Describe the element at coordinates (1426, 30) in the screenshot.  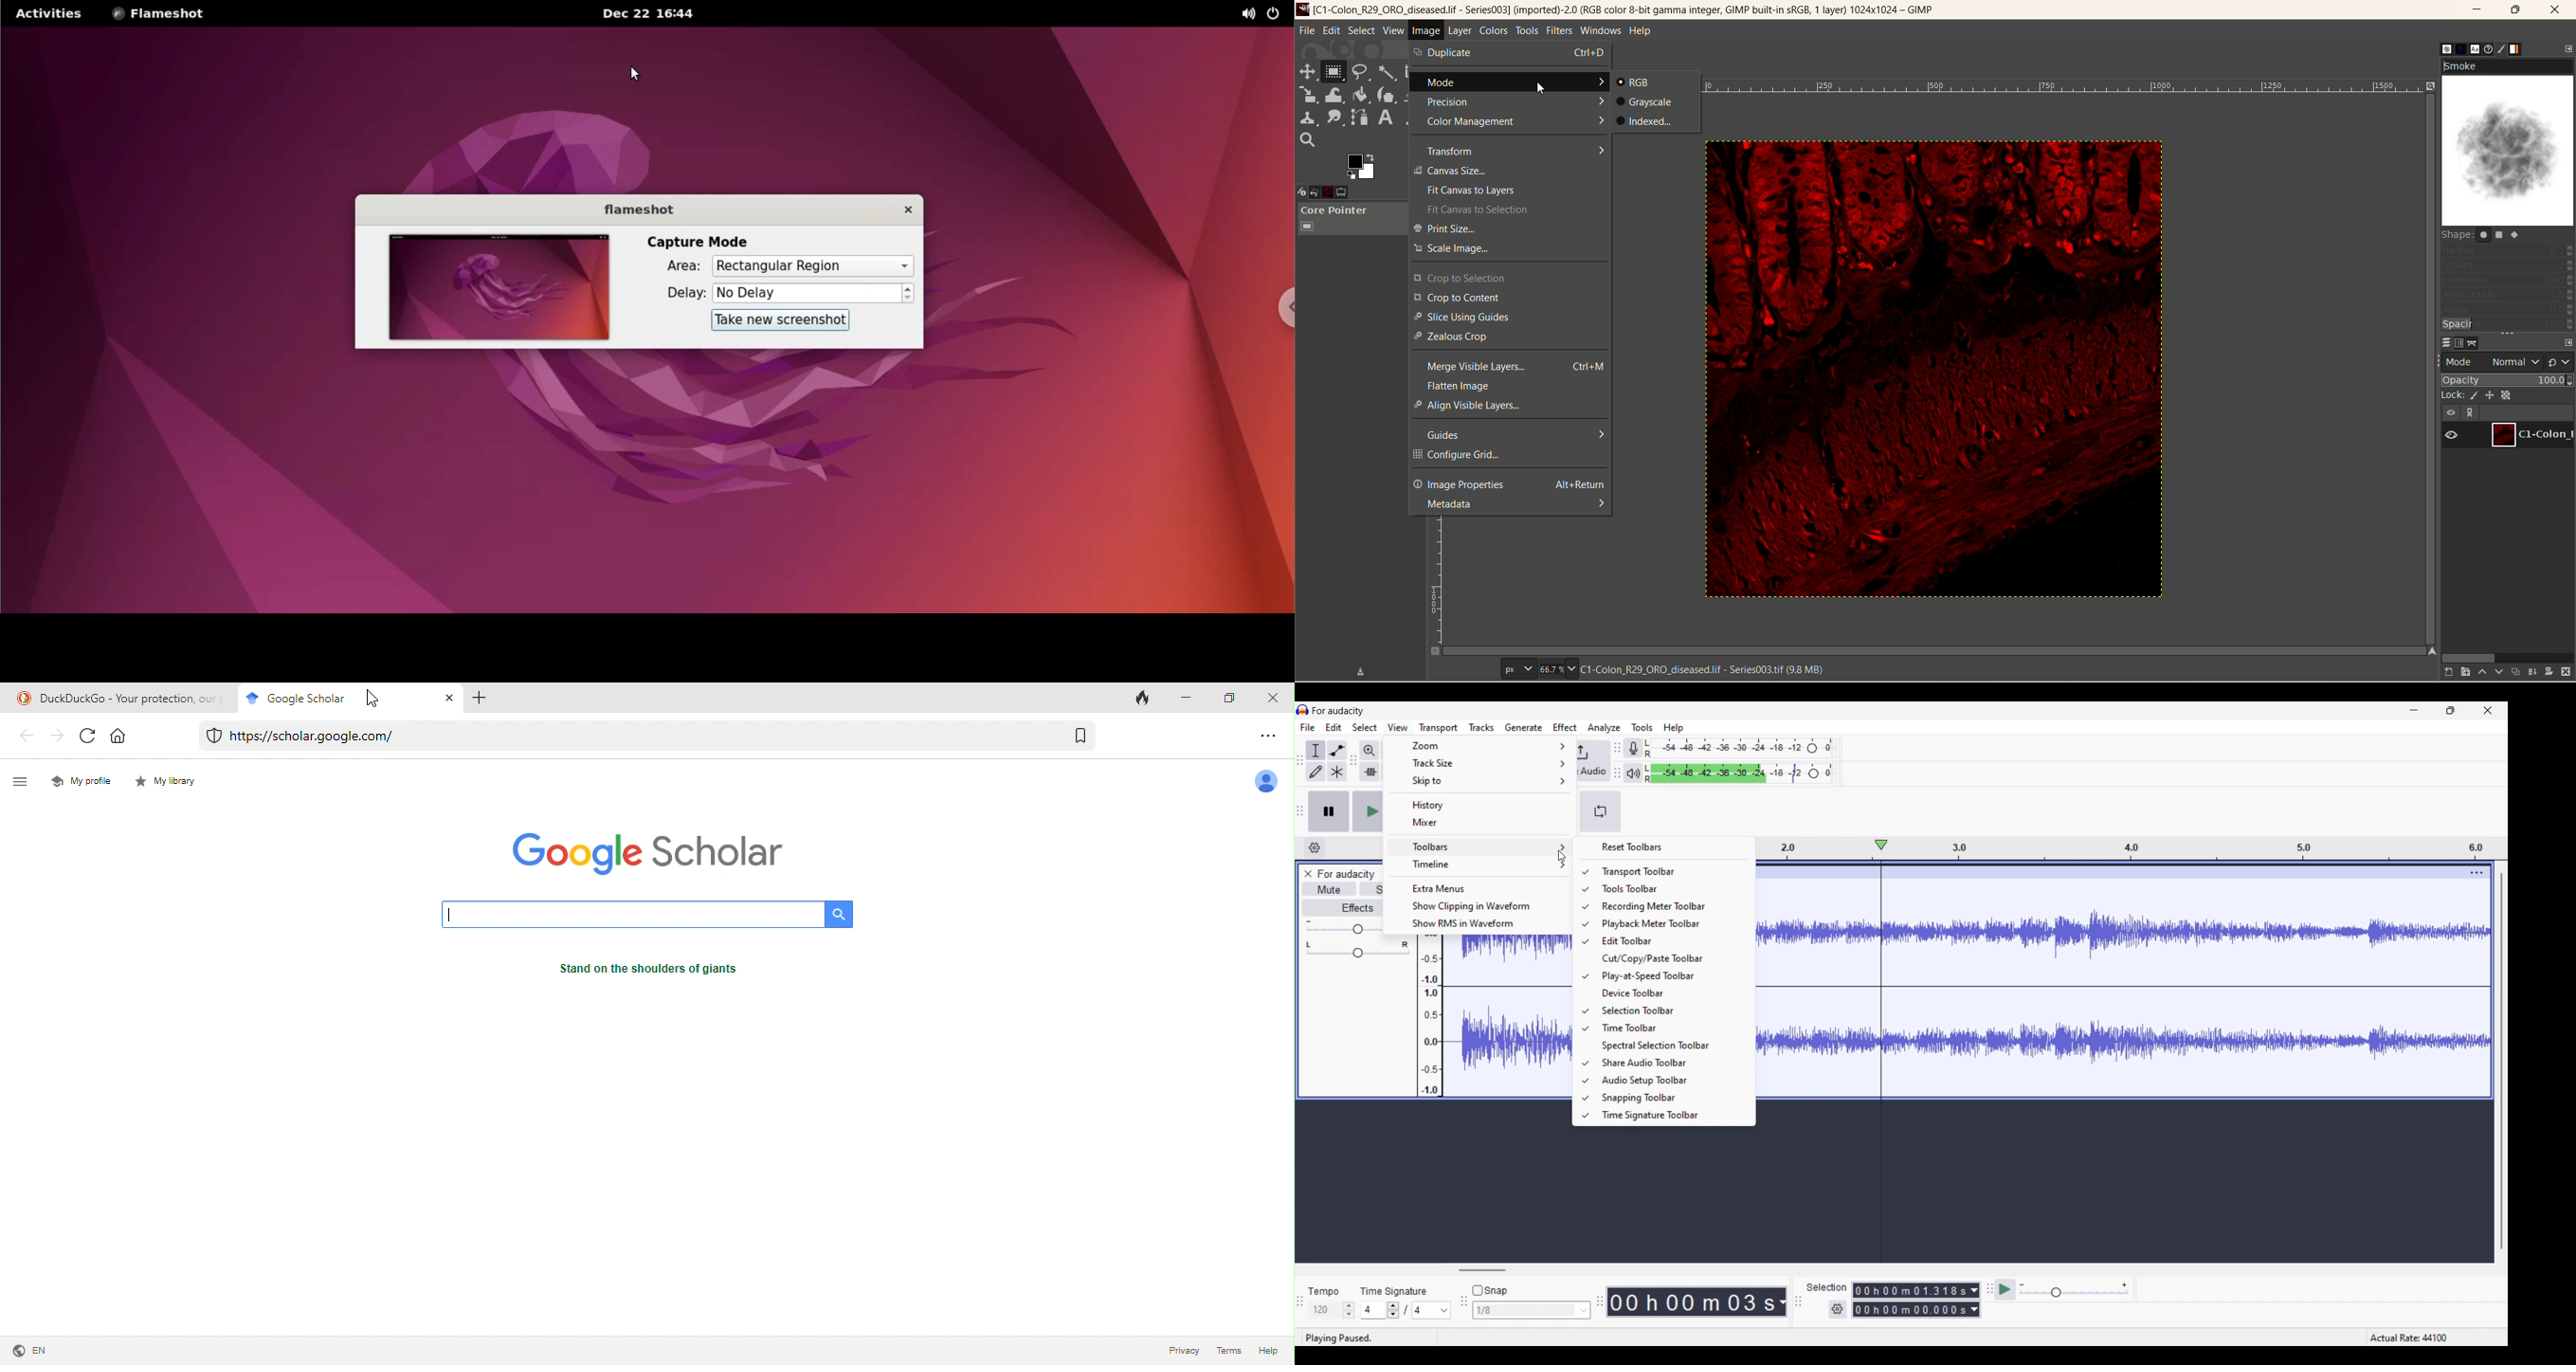
I see `image` at that location.